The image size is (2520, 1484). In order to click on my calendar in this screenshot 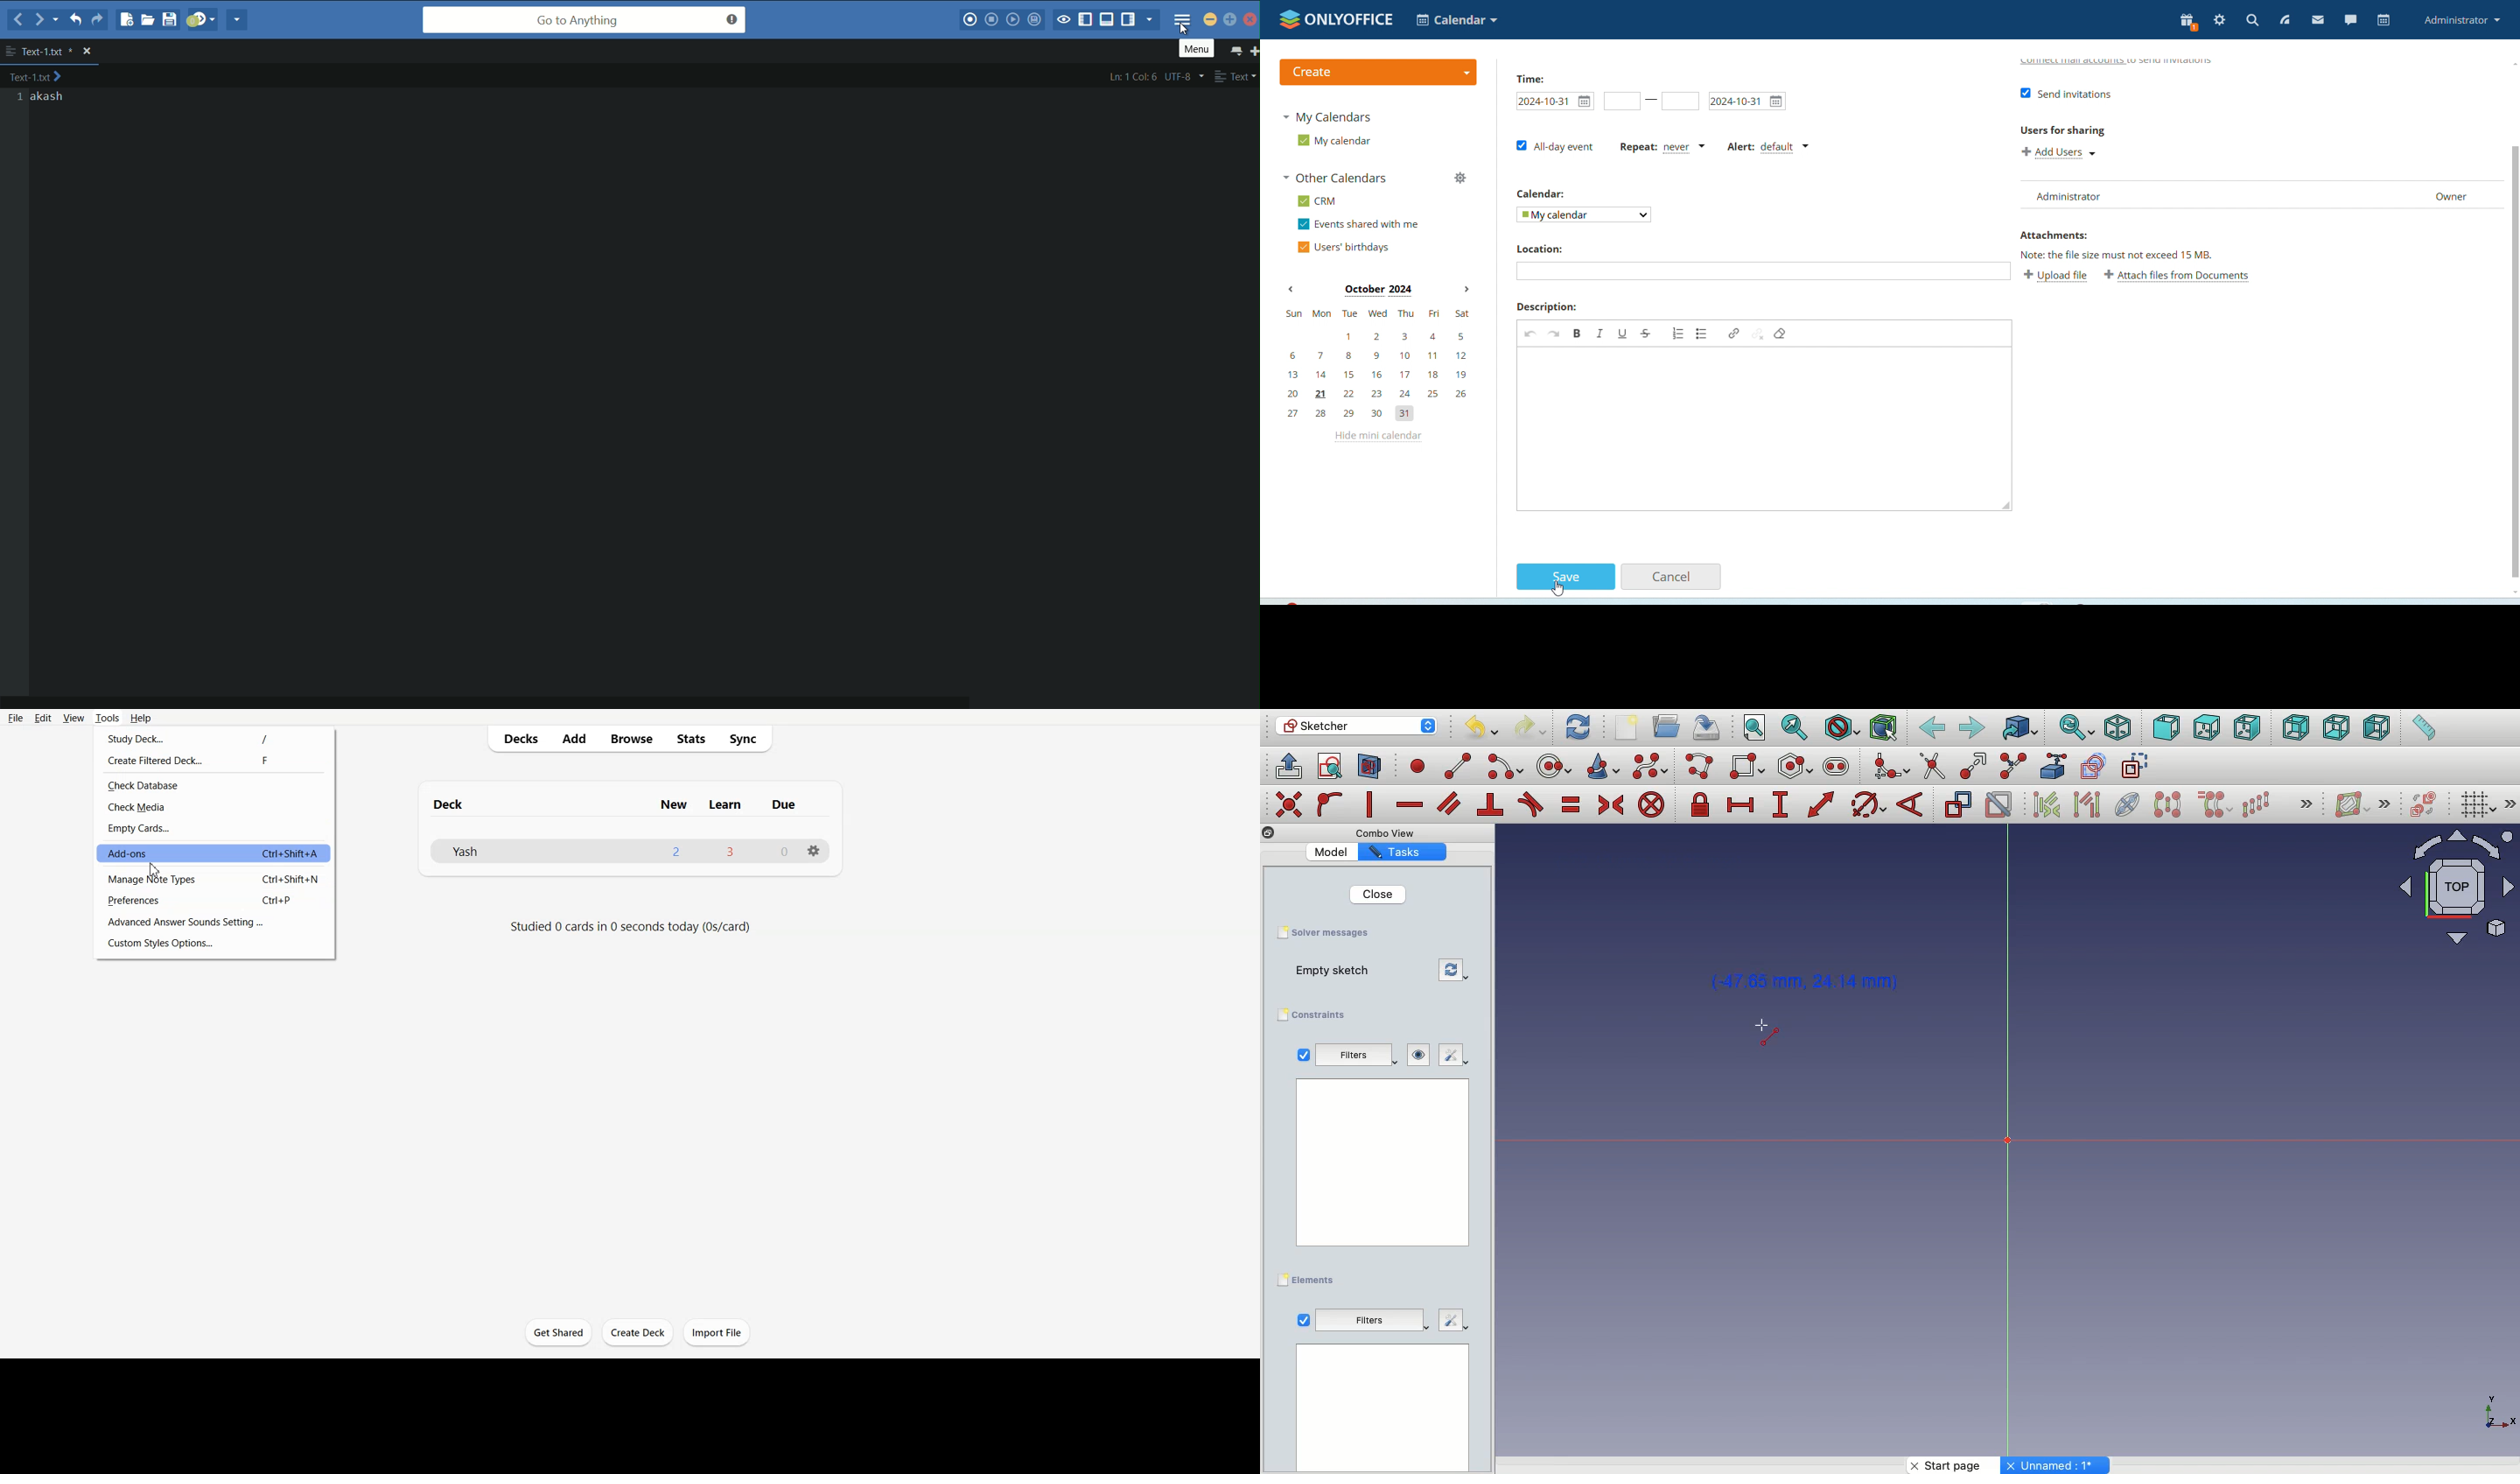, I will do `click(1582, 213)`.